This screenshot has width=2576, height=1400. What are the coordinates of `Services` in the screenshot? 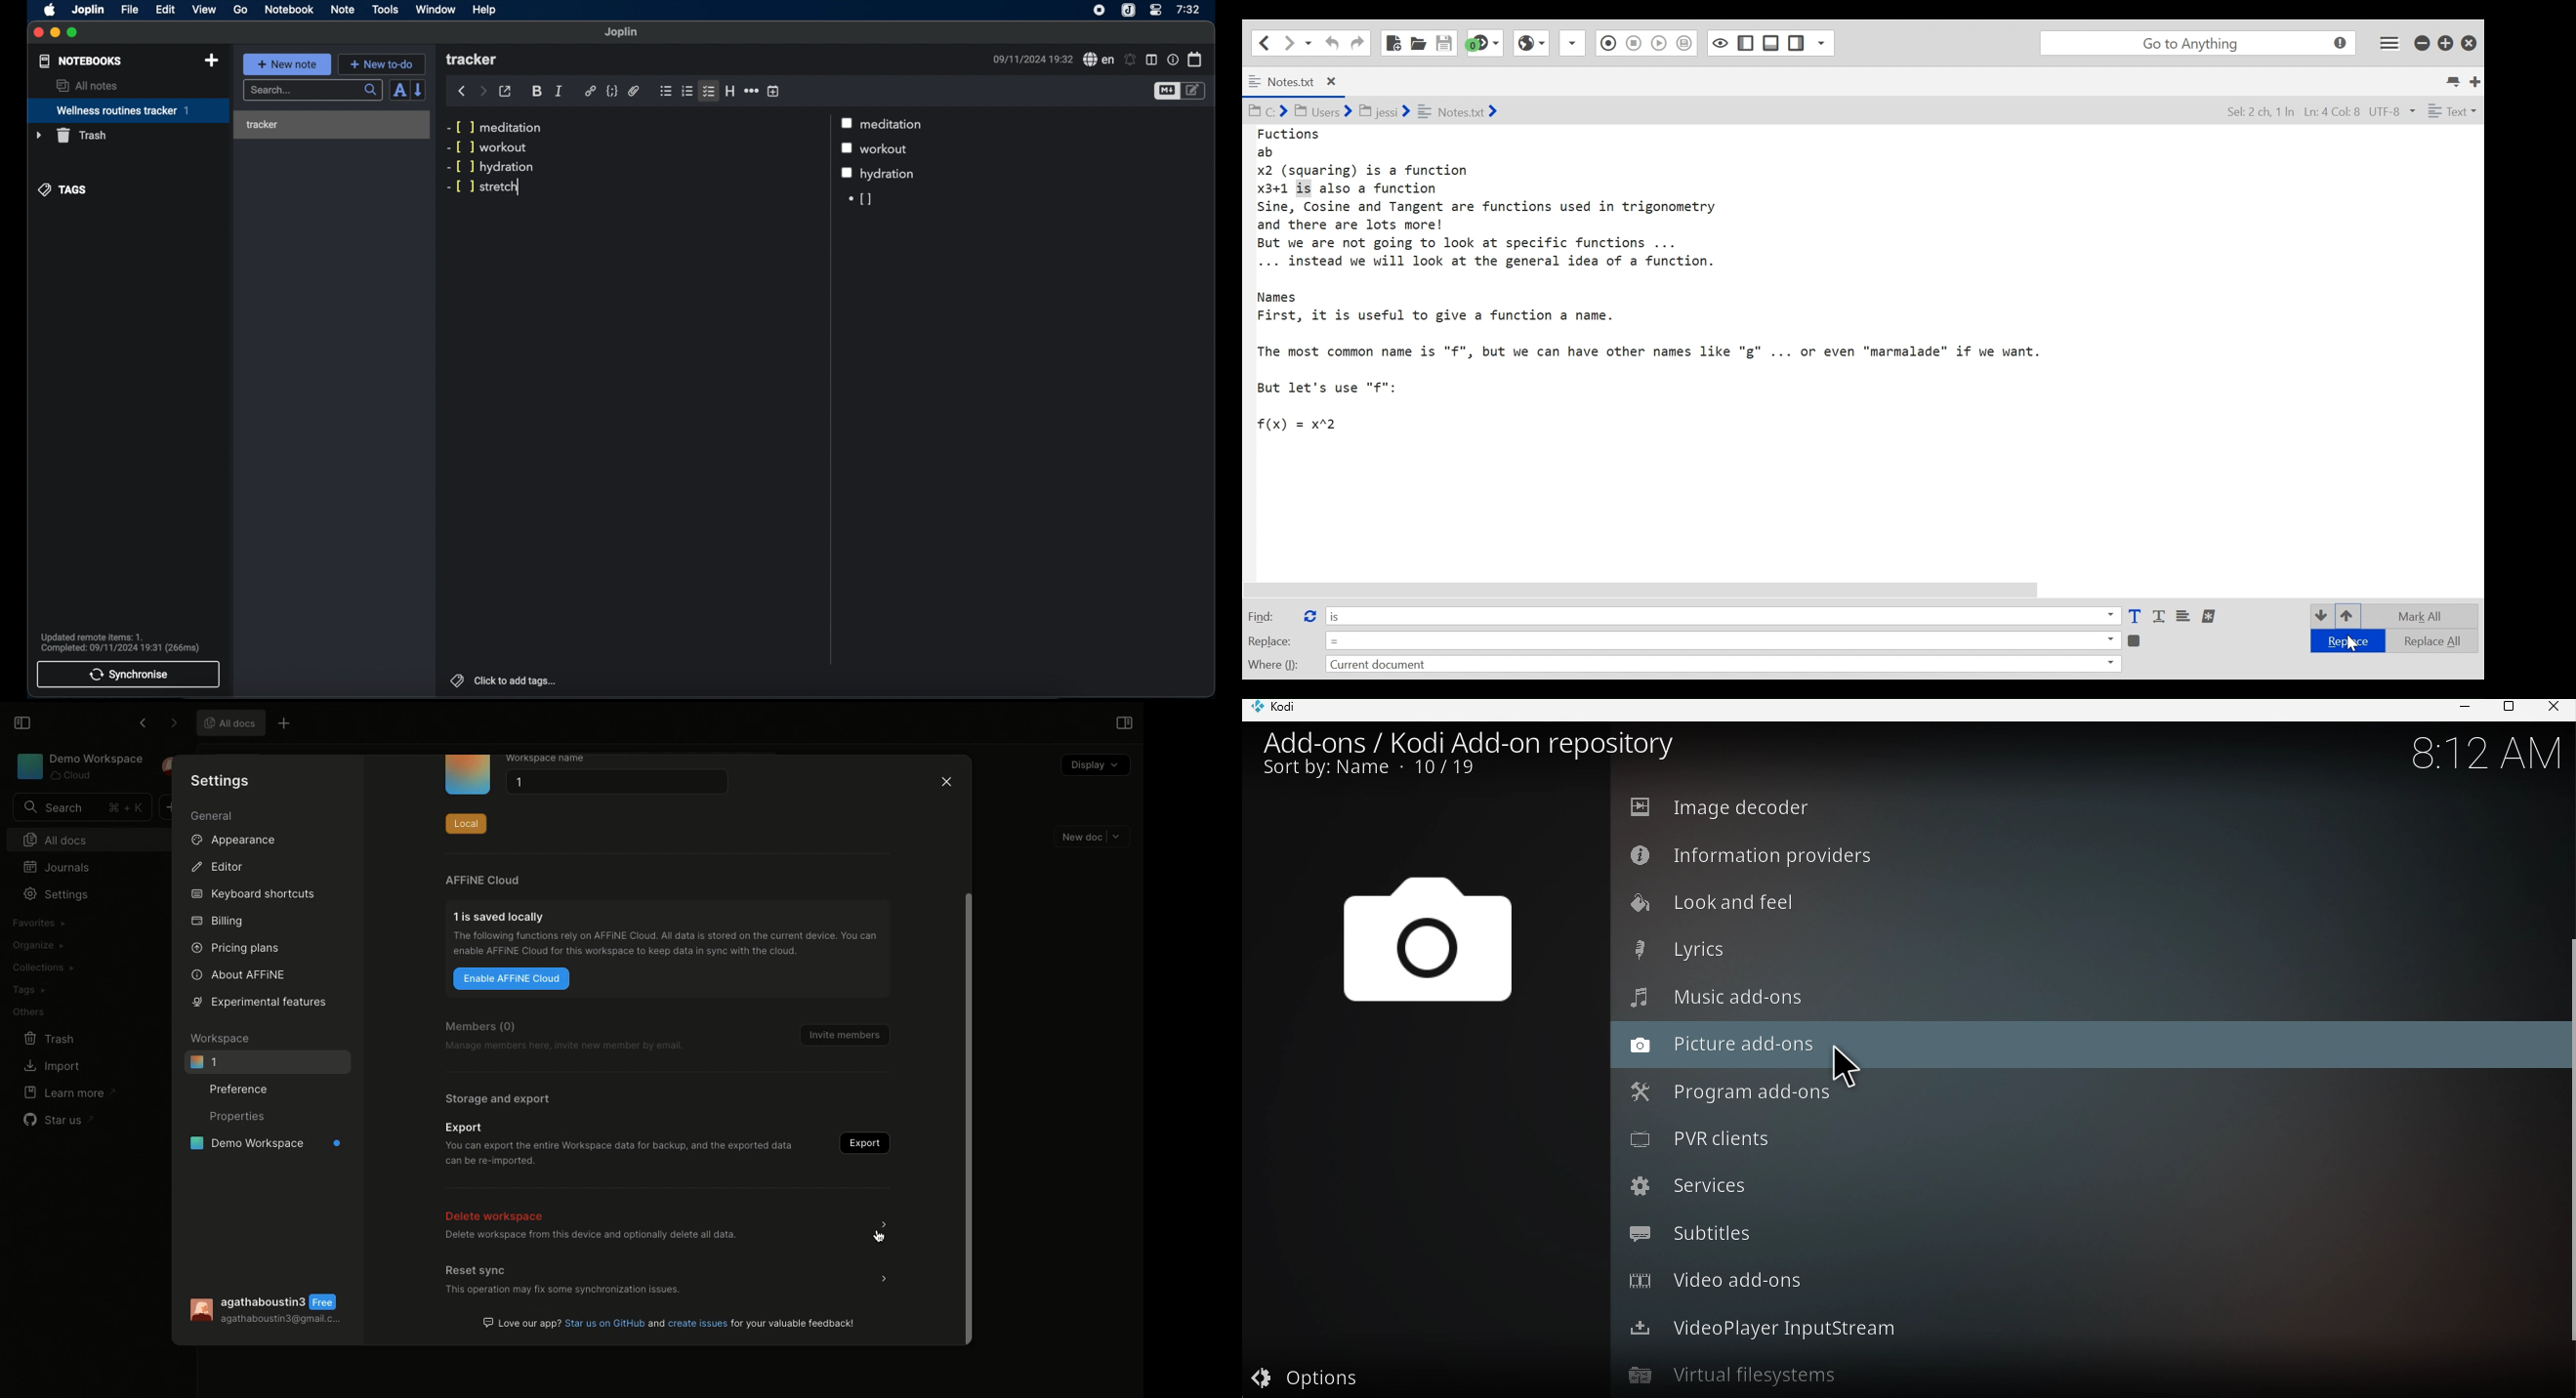 It's located at (2079, 1190).